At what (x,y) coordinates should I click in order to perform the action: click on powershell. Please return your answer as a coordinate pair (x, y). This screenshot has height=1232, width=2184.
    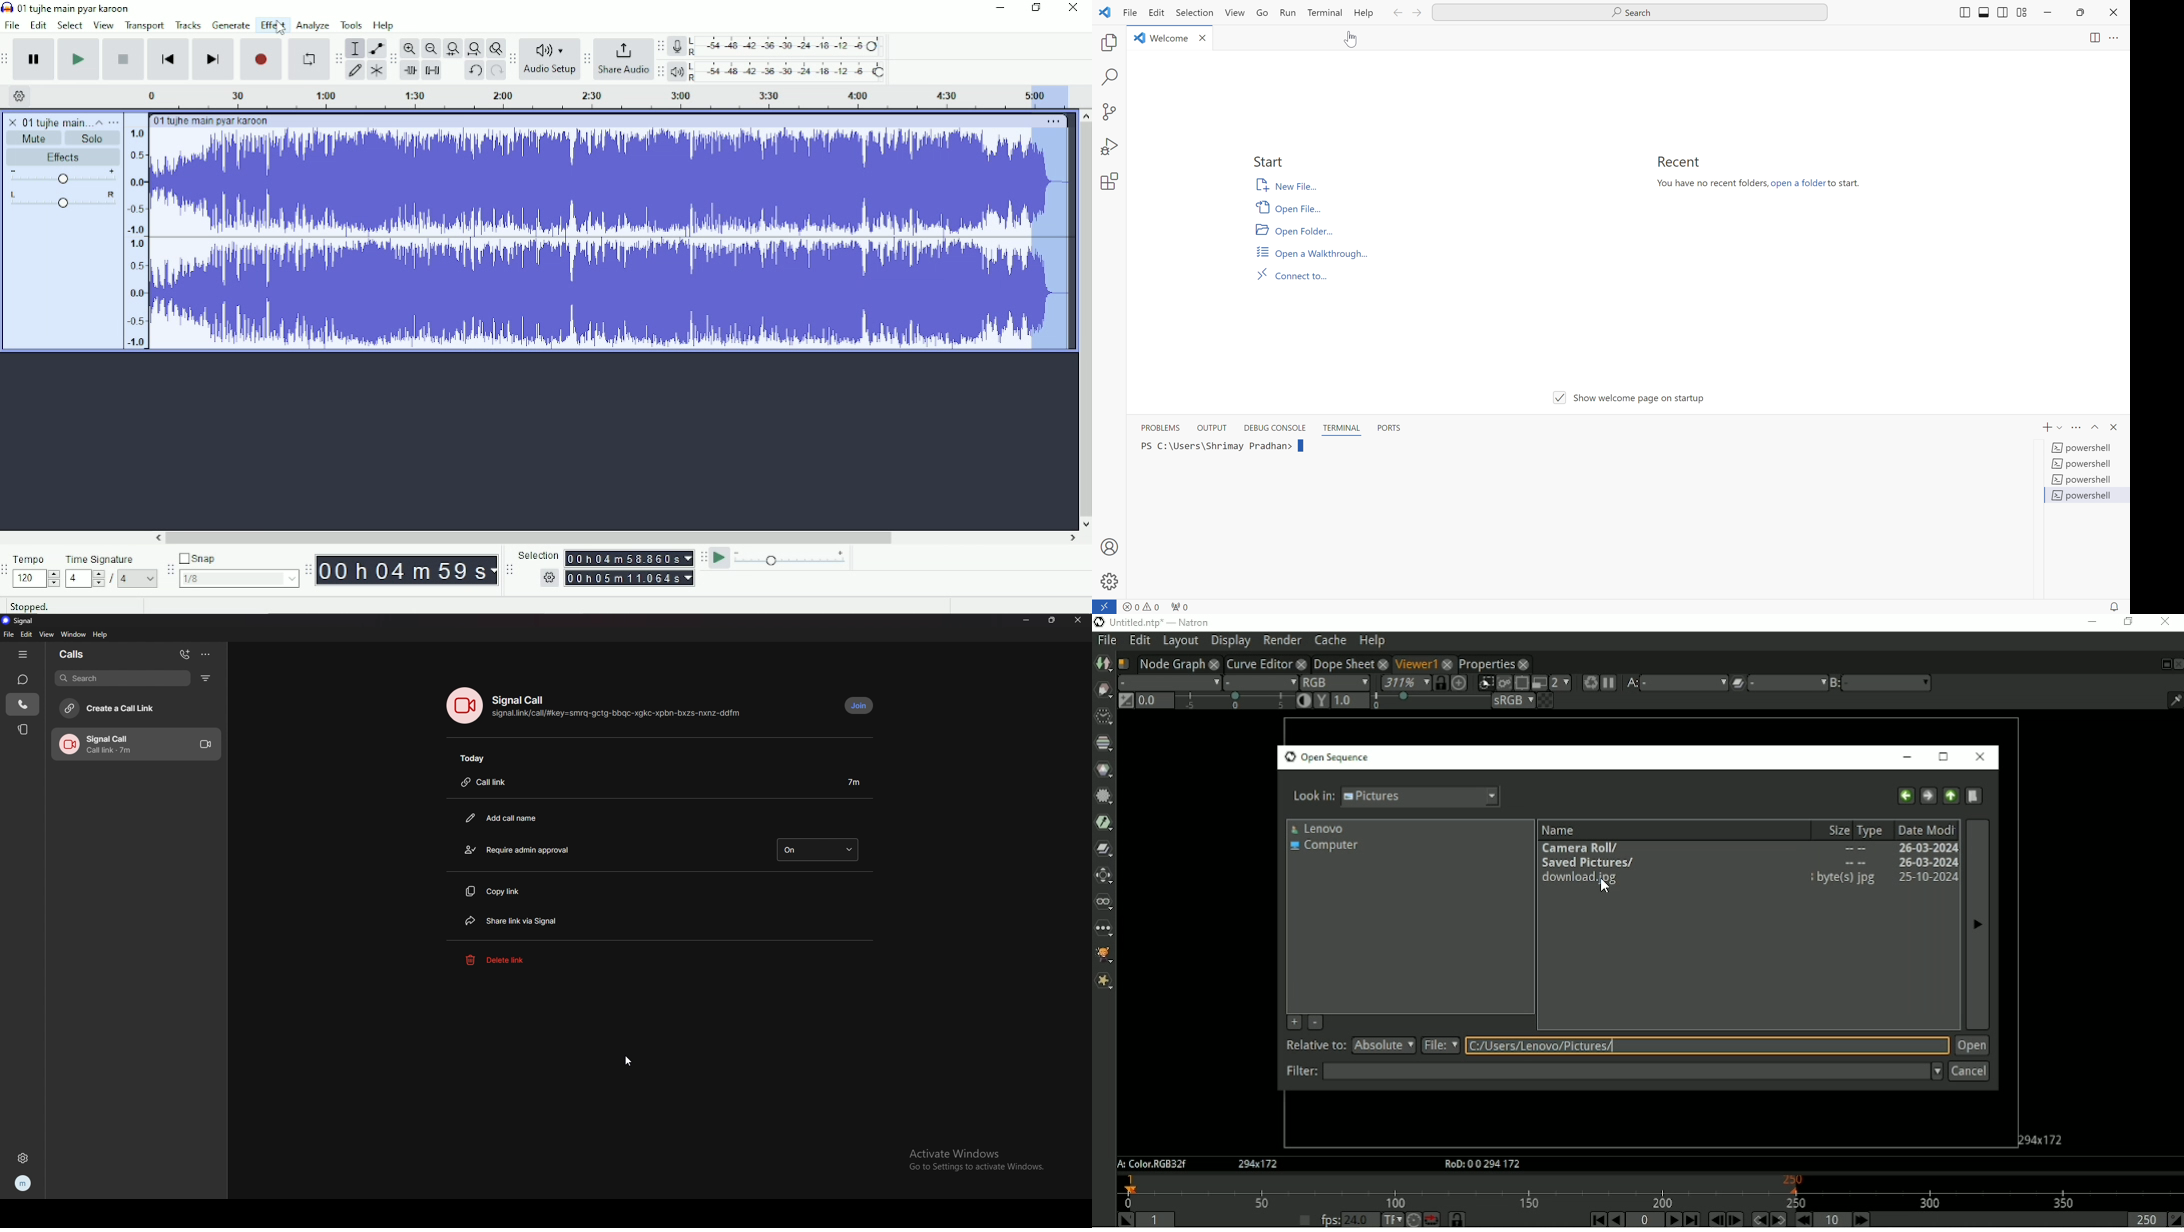
    Looking at the image, I should click on (2082, 447).